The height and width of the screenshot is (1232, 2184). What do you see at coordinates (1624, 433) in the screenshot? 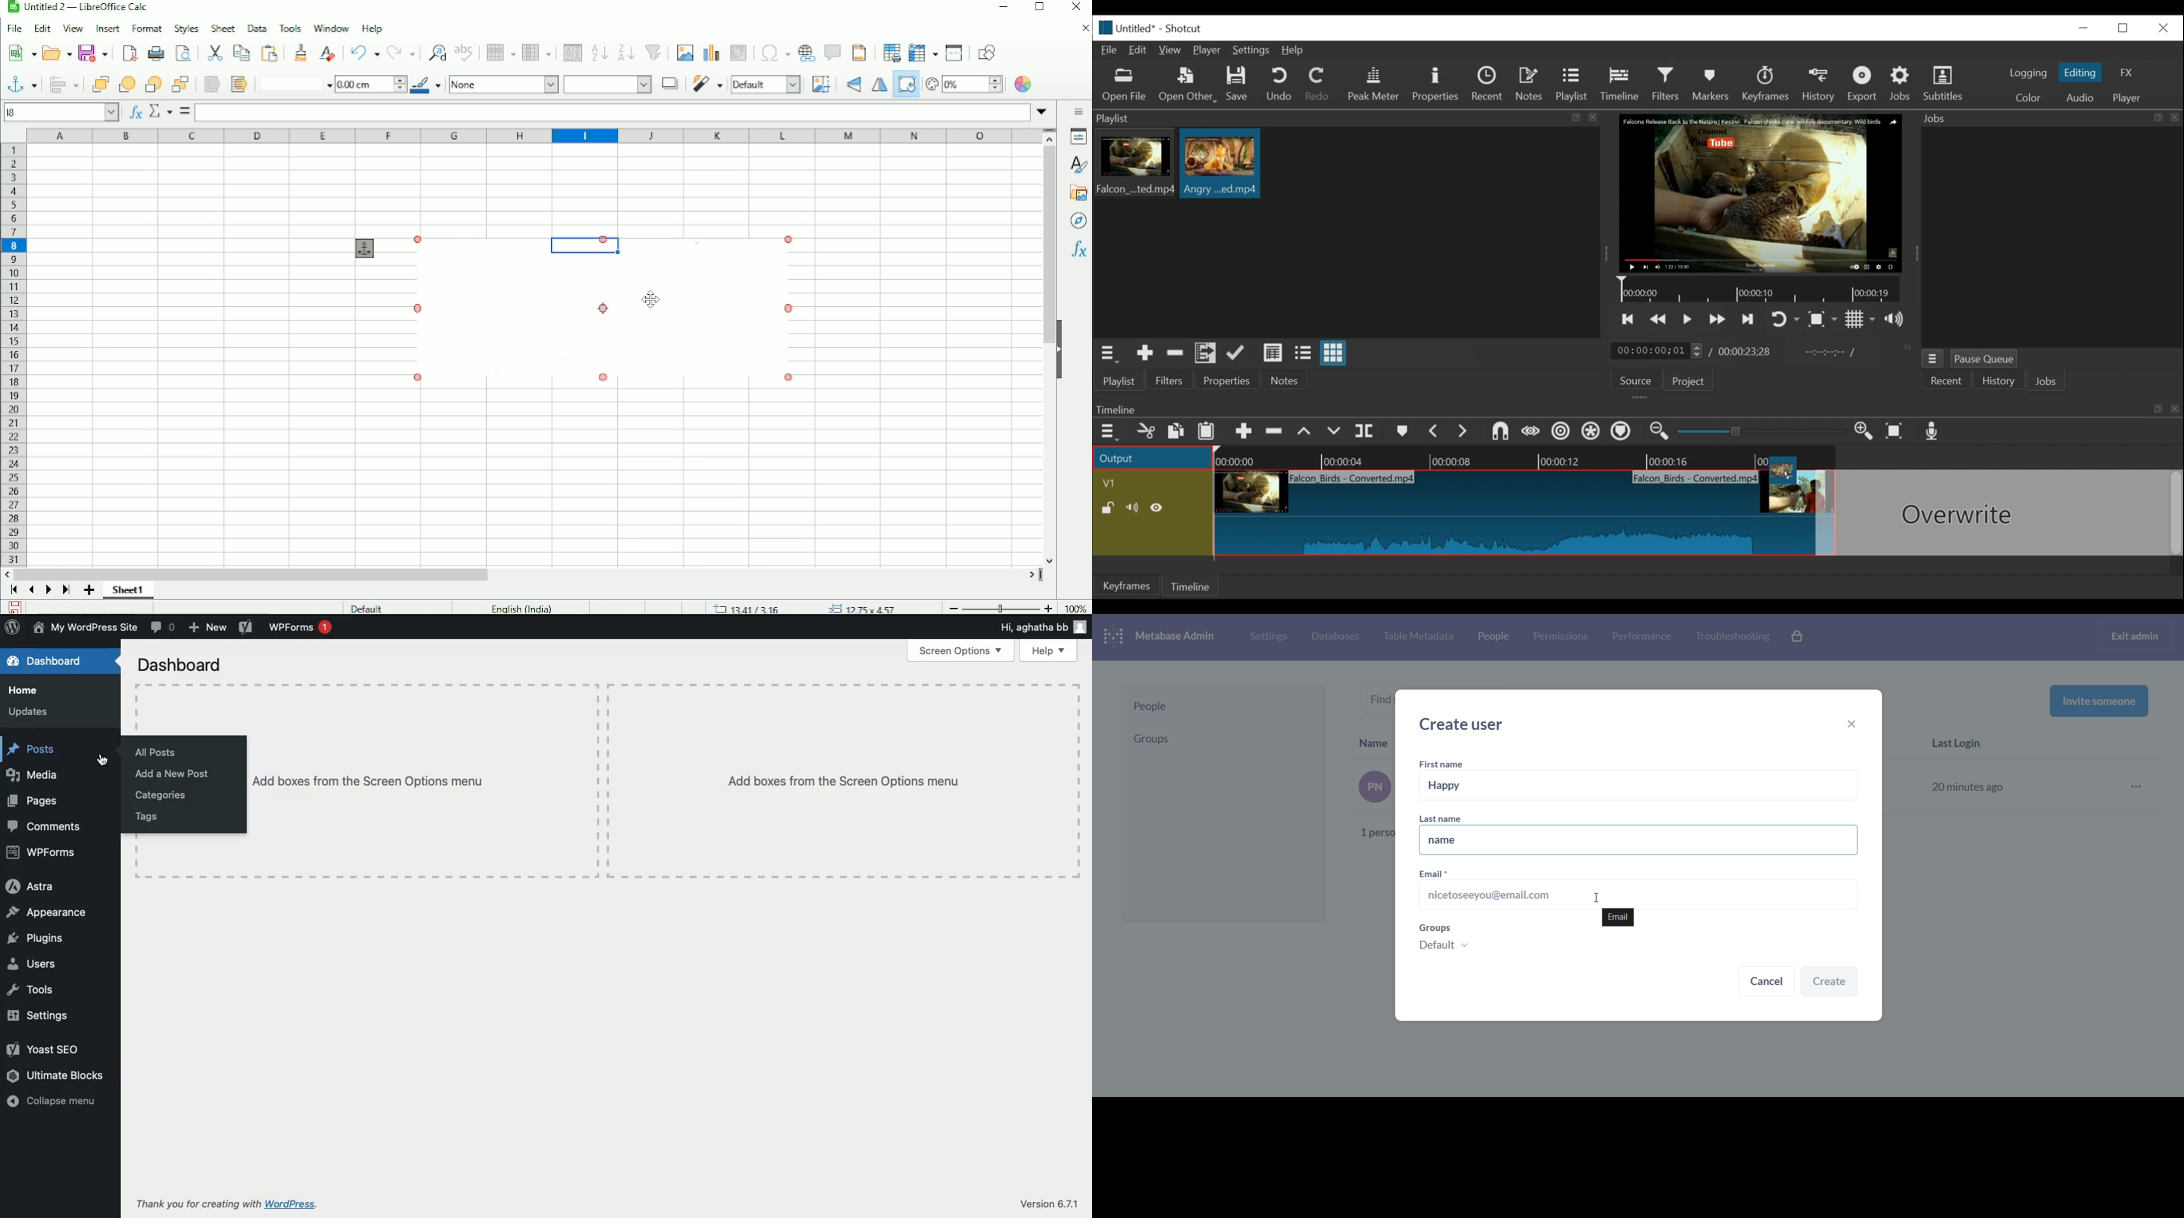
I see `Ripple markers` at bounding box center [1624, 433].